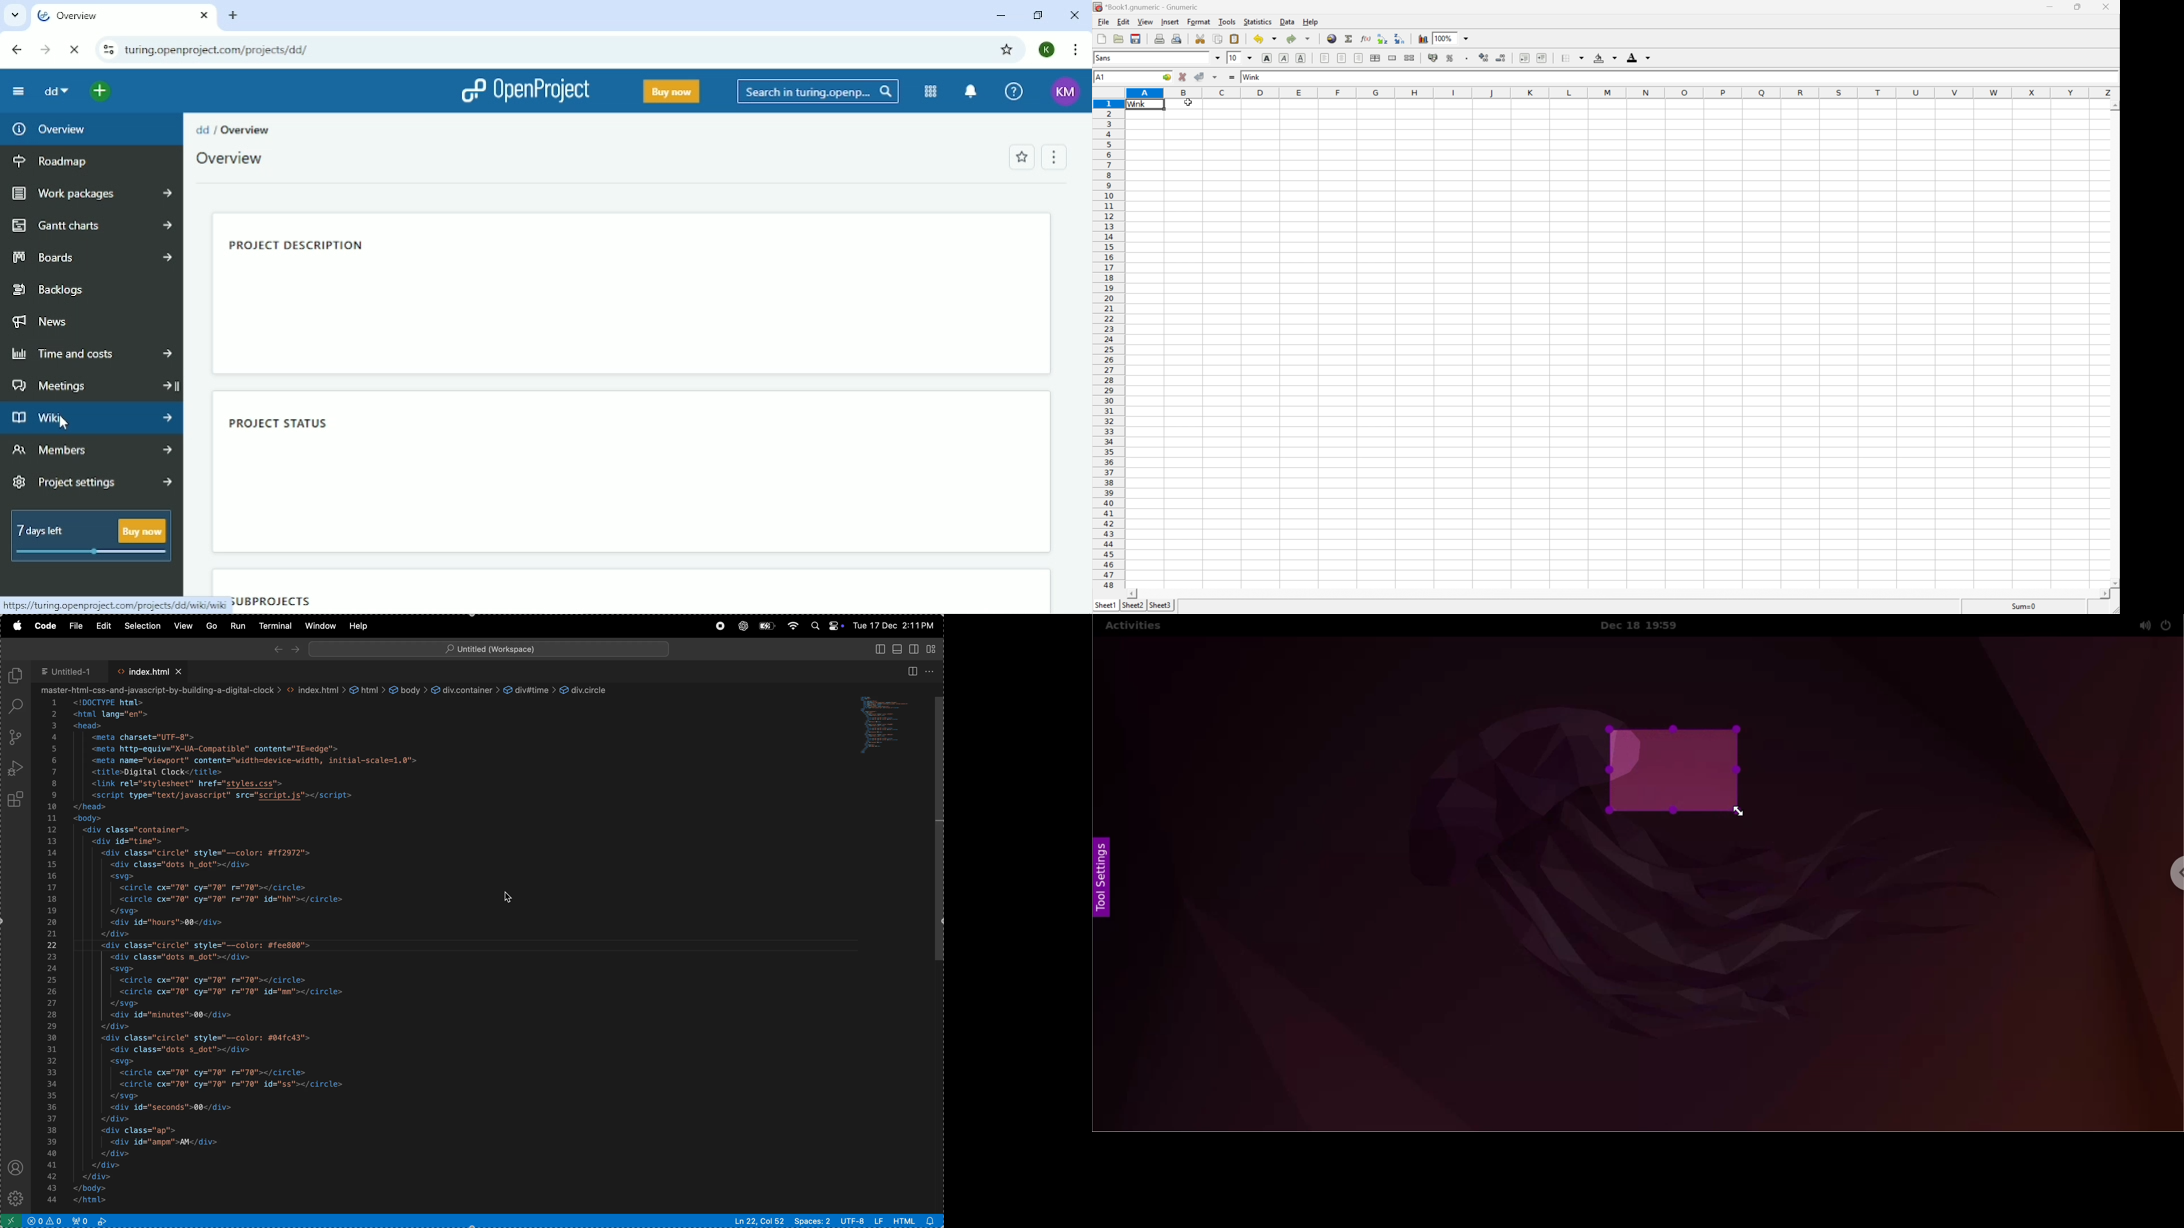  What do you see at coordinates (1326, 58) in the screenshot?
I see `align left` at bounding box center [1326, 58].